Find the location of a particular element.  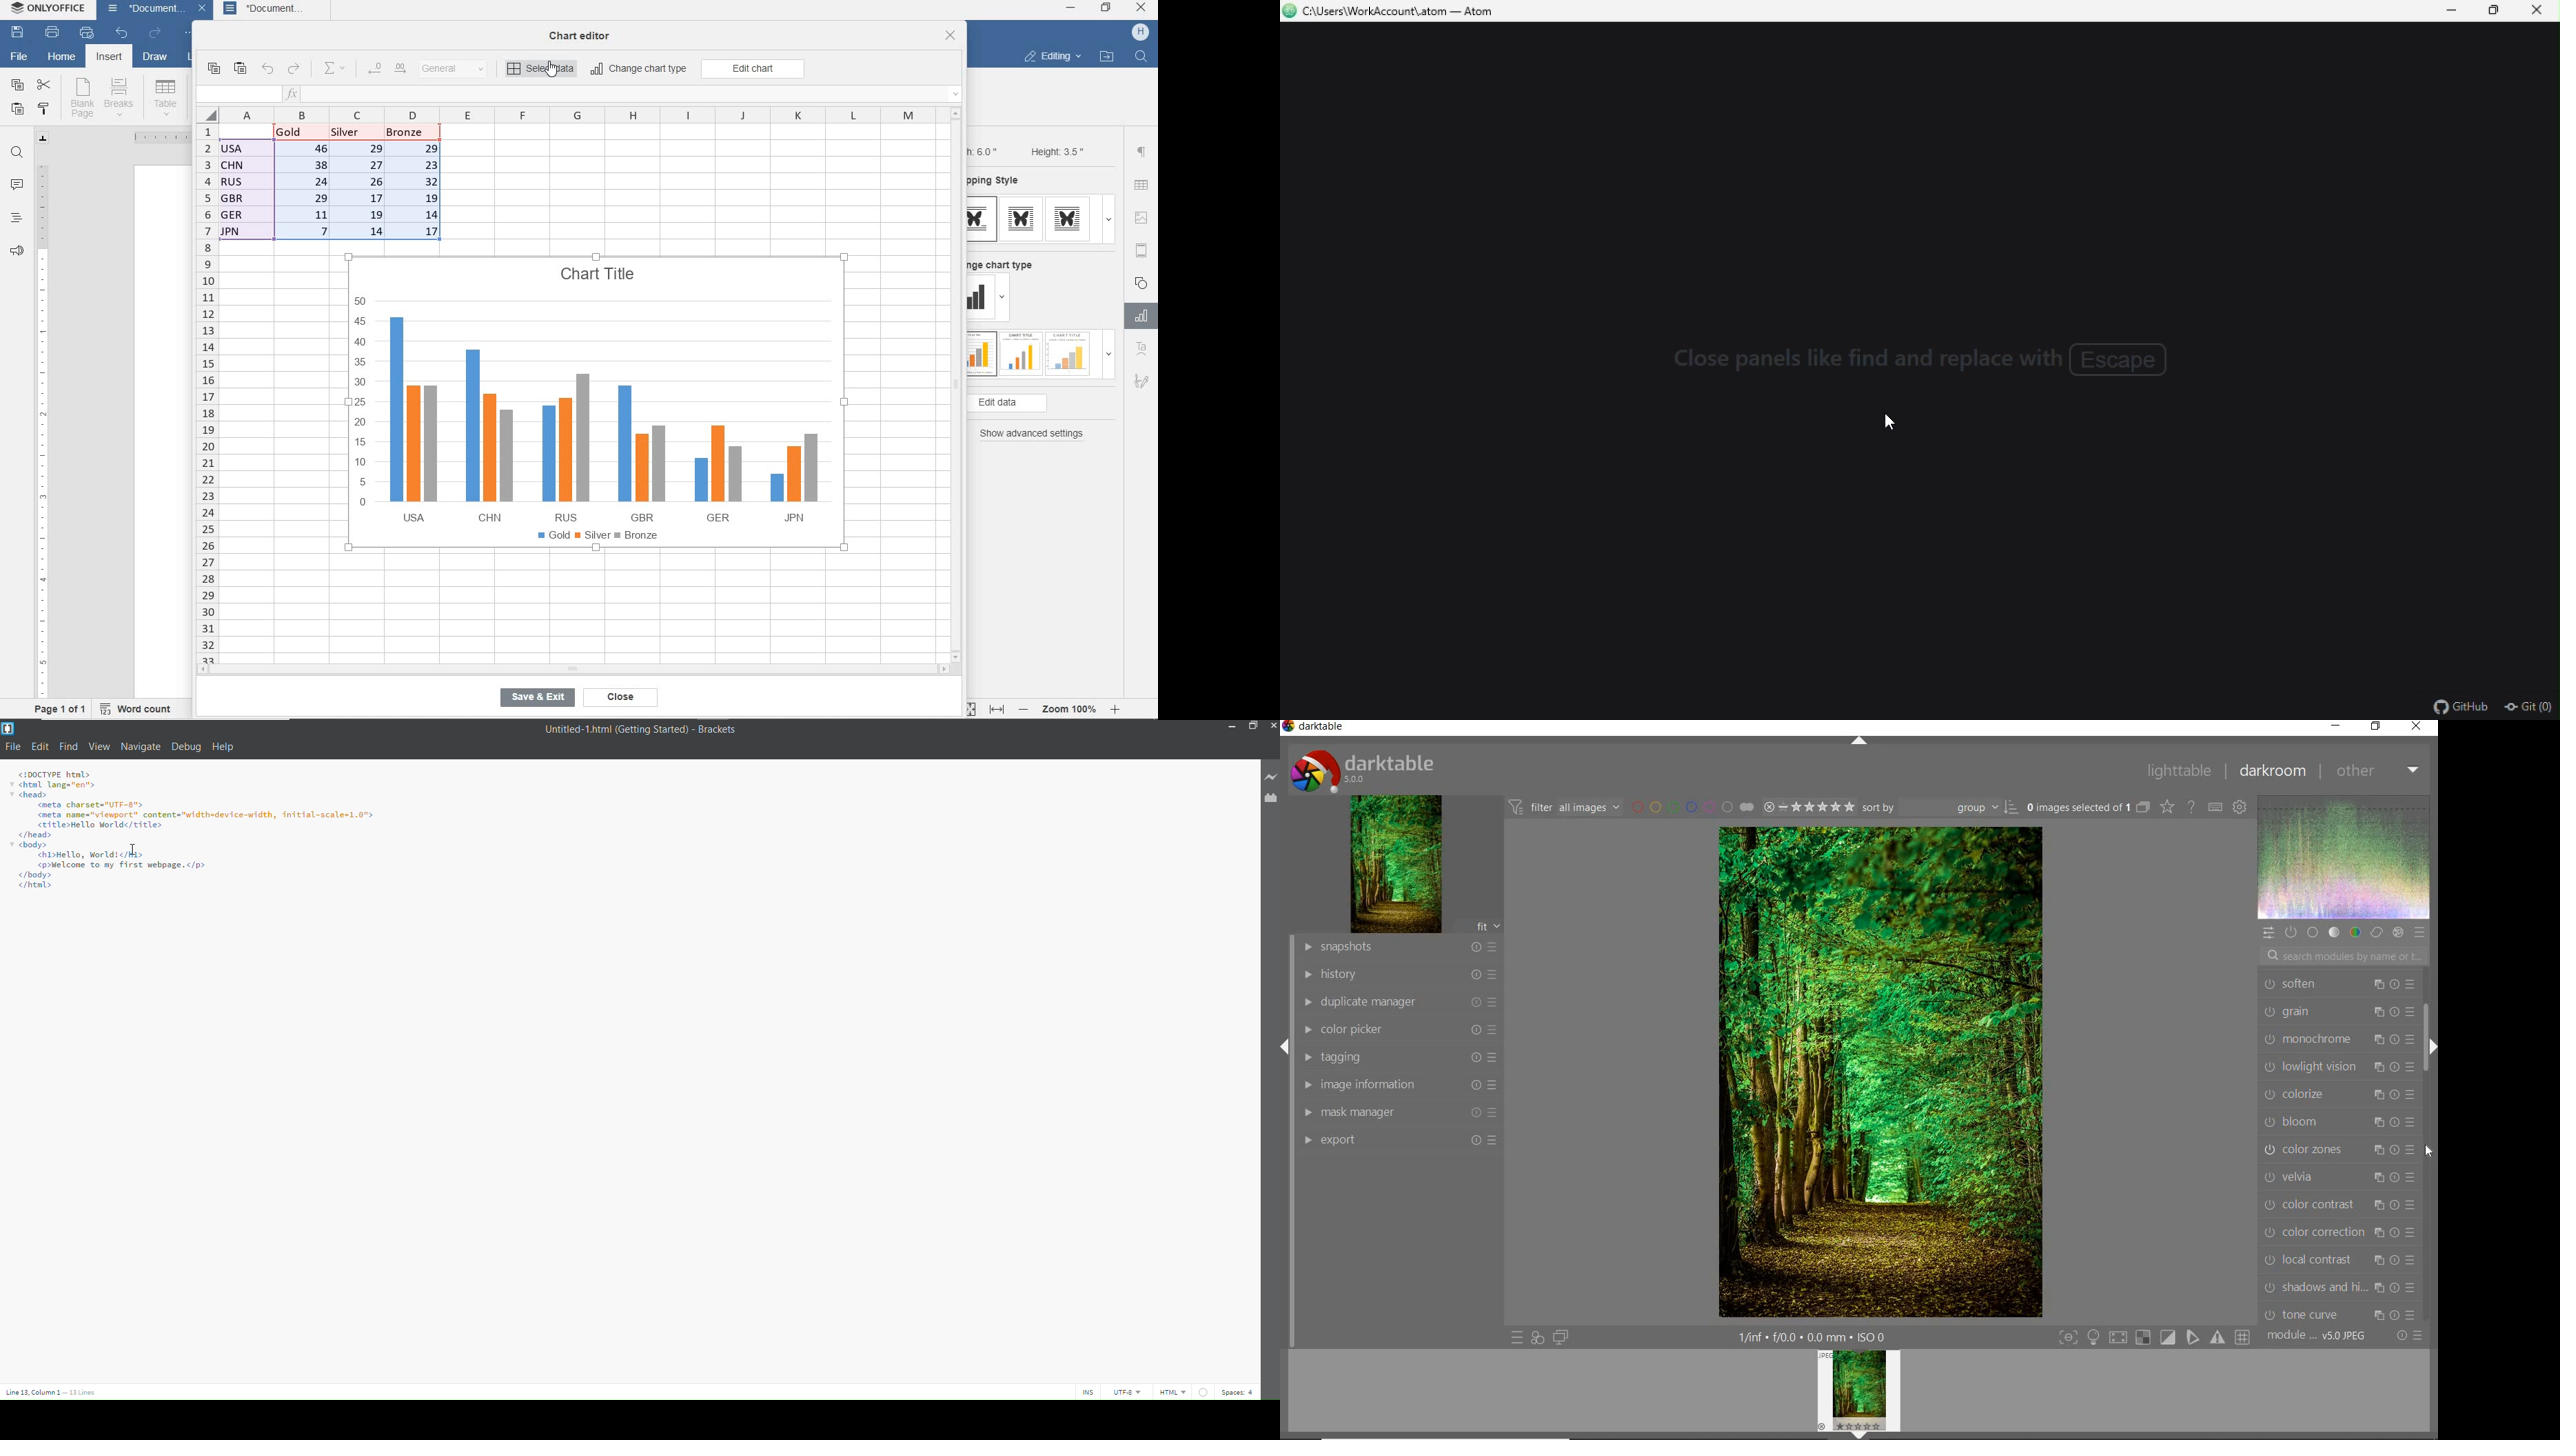

shape is located at coordinates (1141, 283).